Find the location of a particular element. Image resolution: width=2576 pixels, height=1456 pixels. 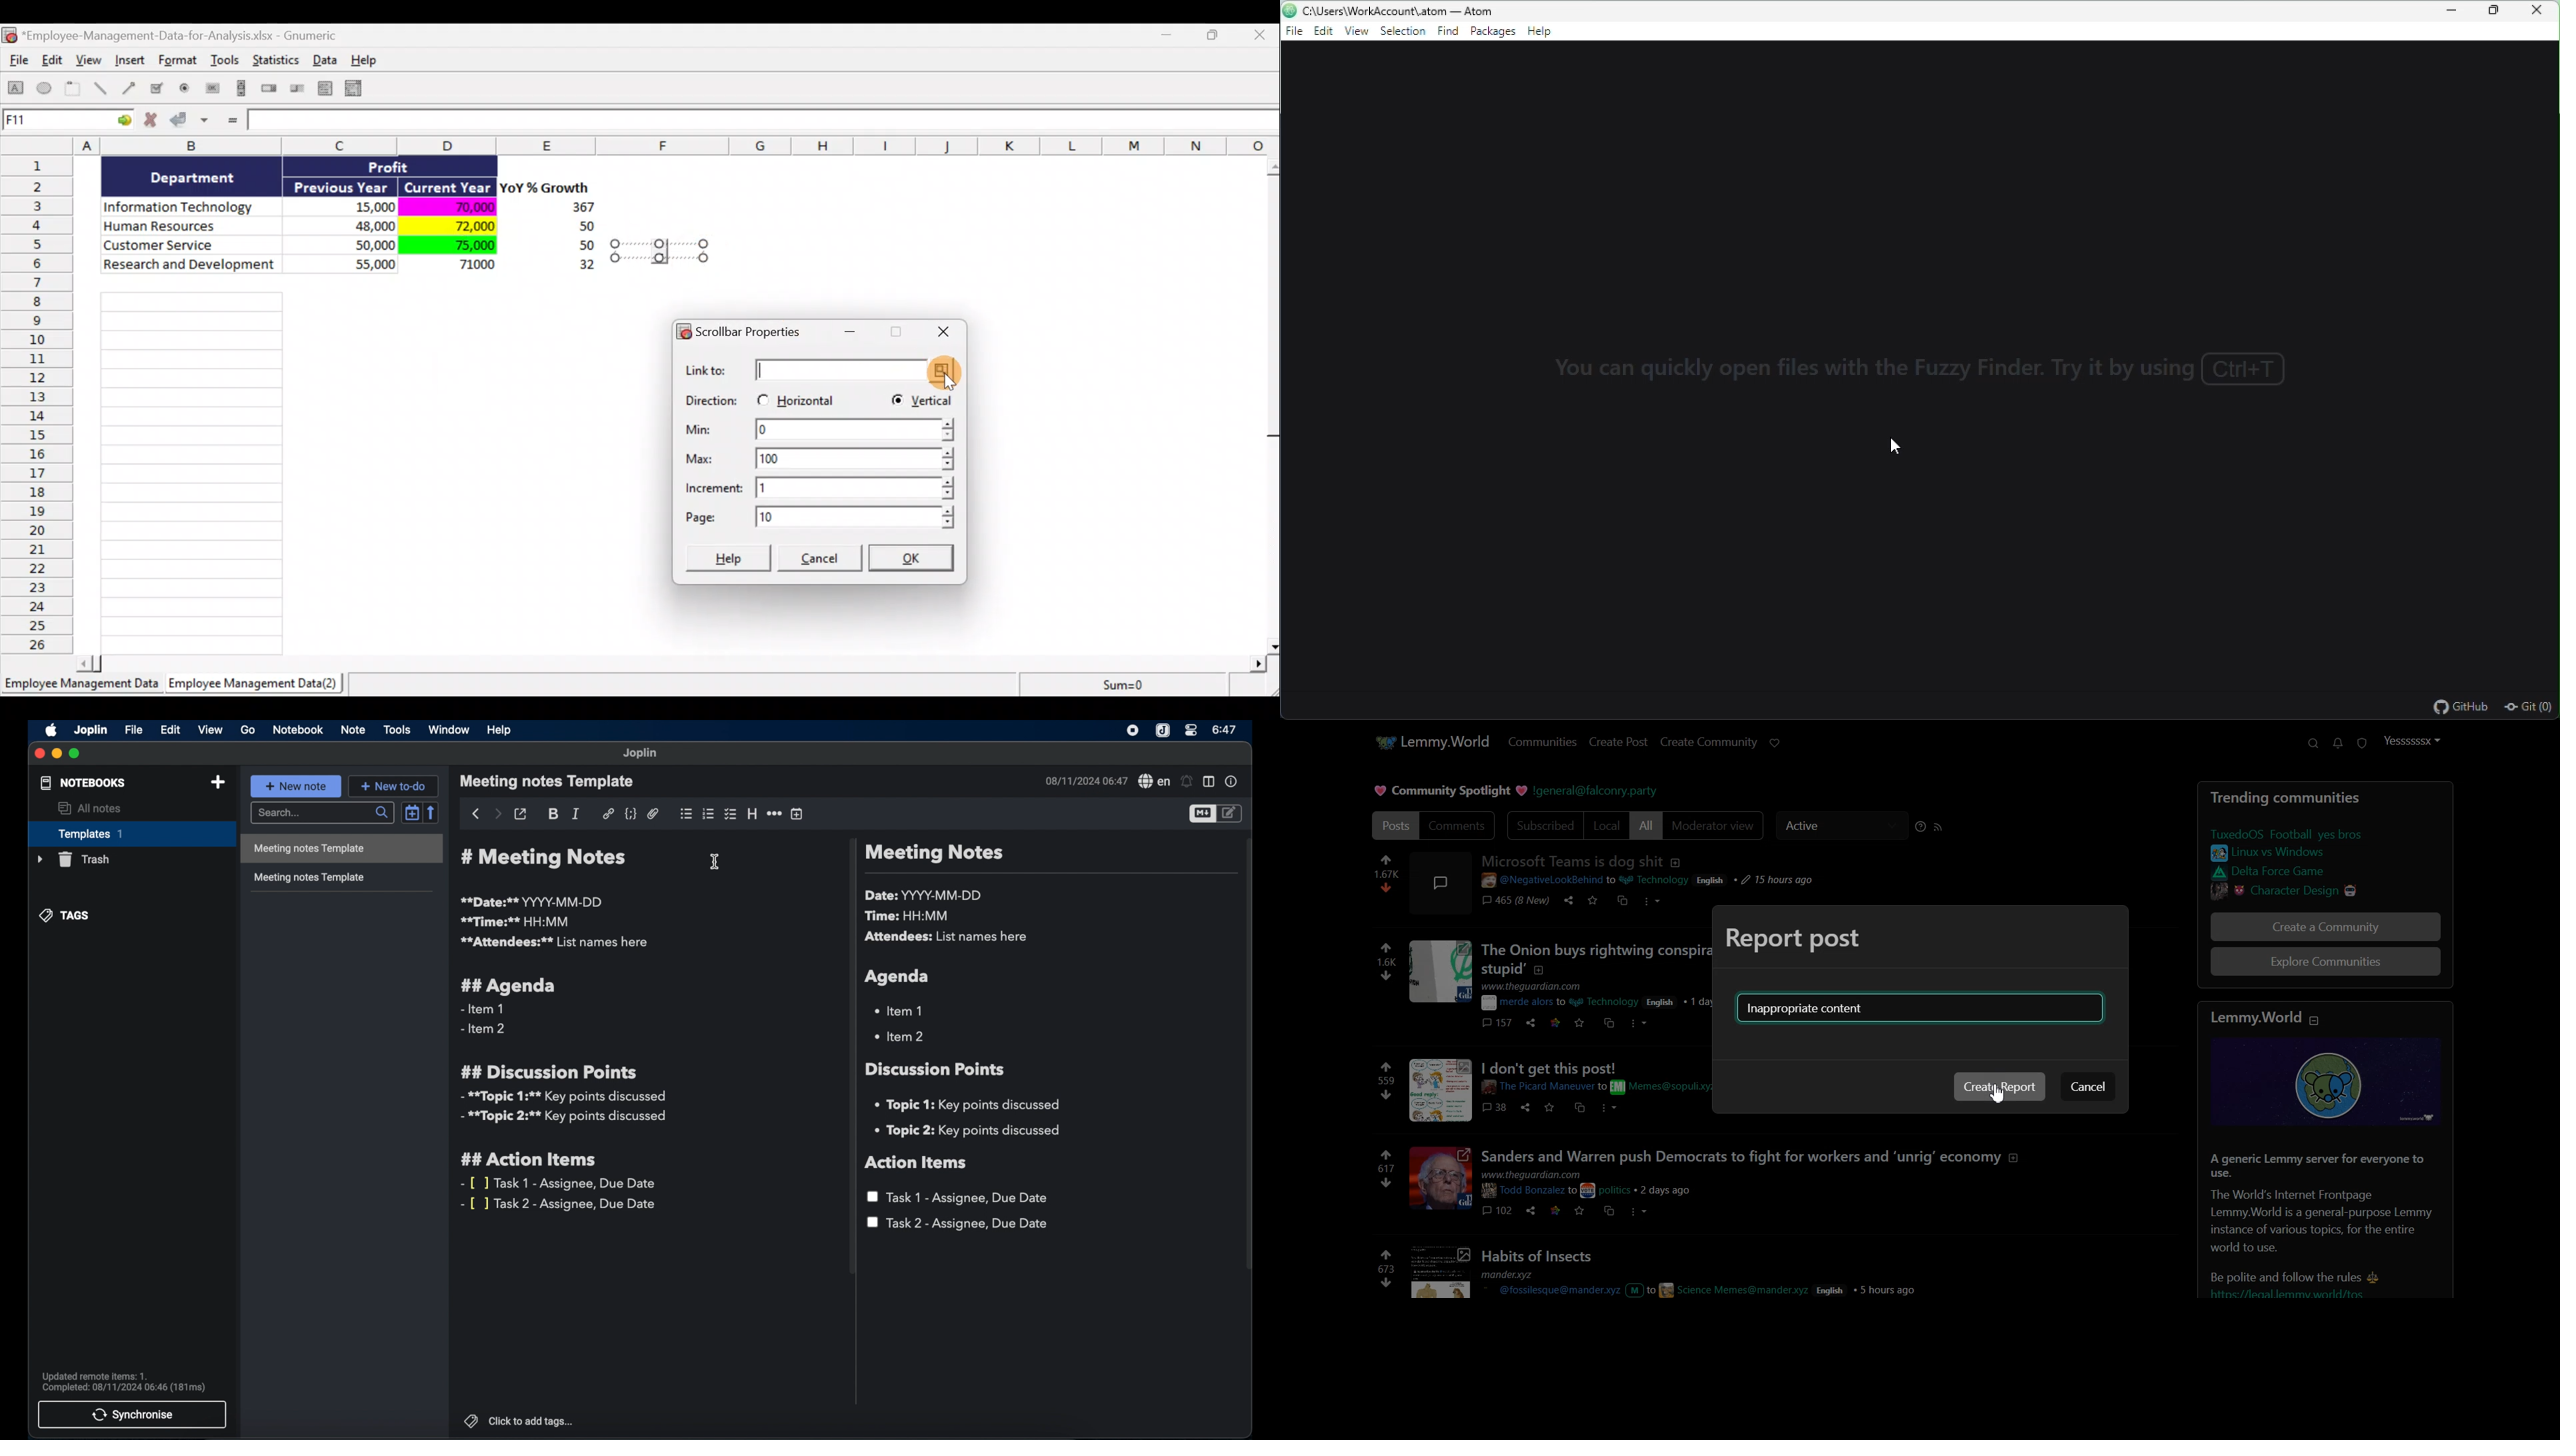

Unread message is located at coordinates (2338, 744).